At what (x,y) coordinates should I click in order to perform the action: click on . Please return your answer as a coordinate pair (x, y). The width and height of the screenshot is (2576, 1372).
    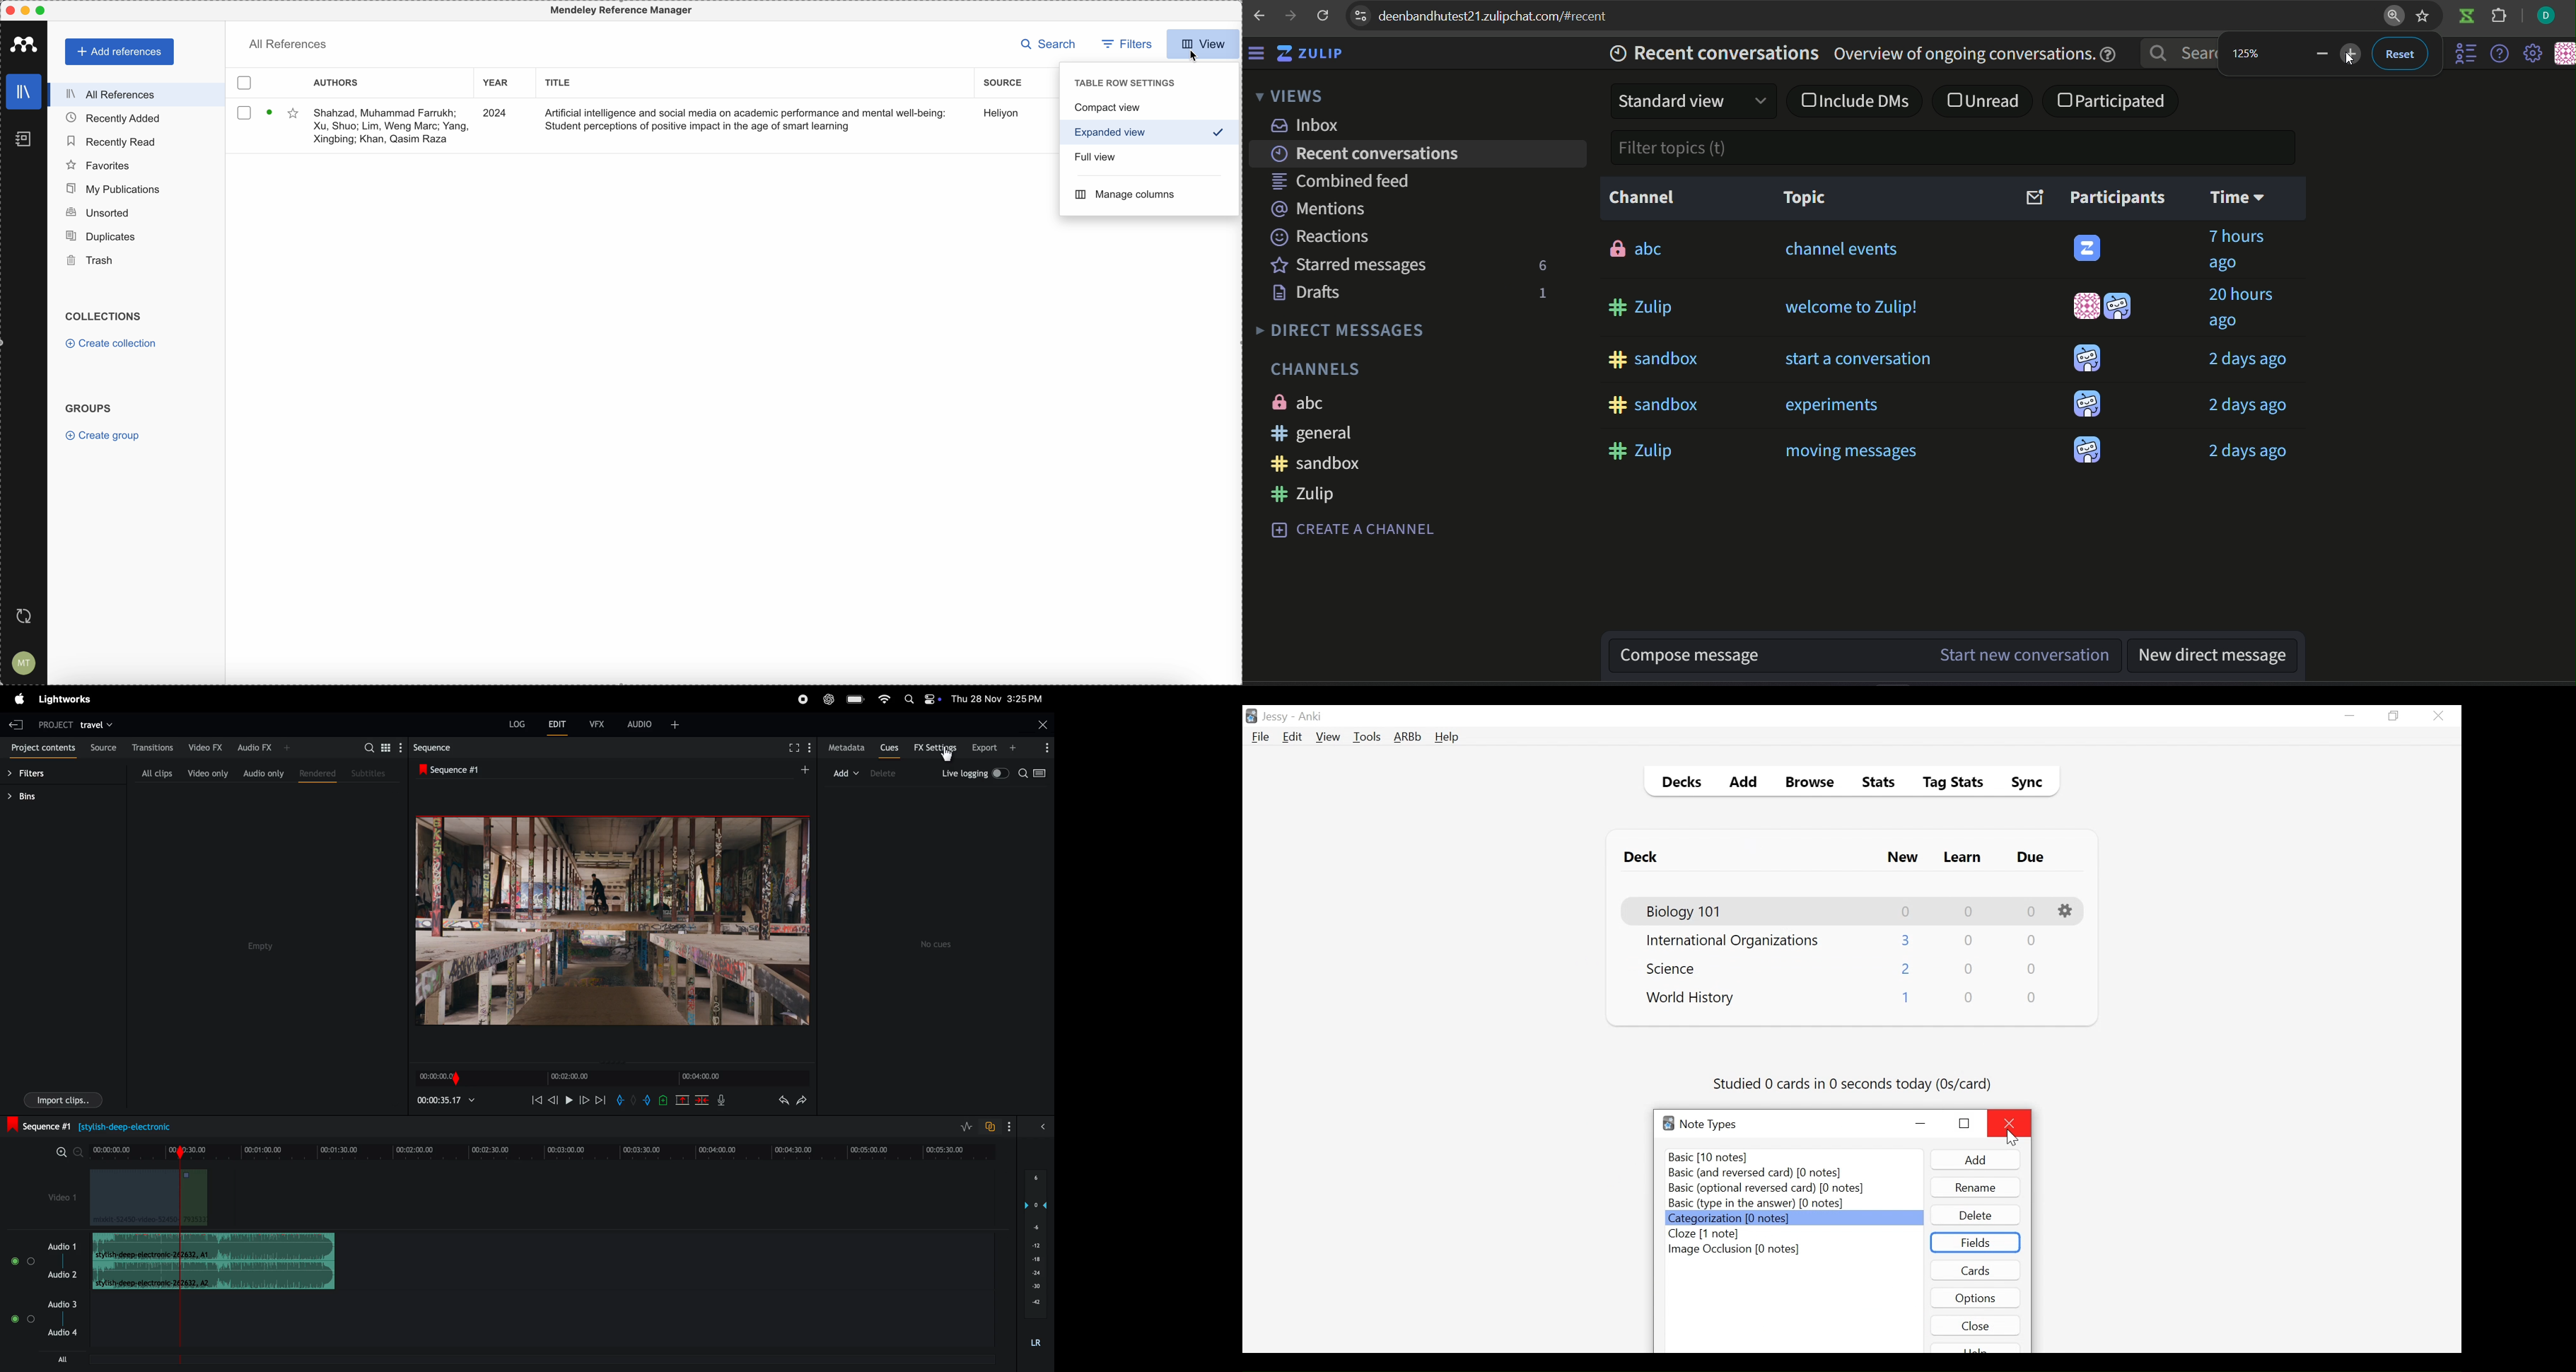
    Looking at the image, I should click on (1970, 998).